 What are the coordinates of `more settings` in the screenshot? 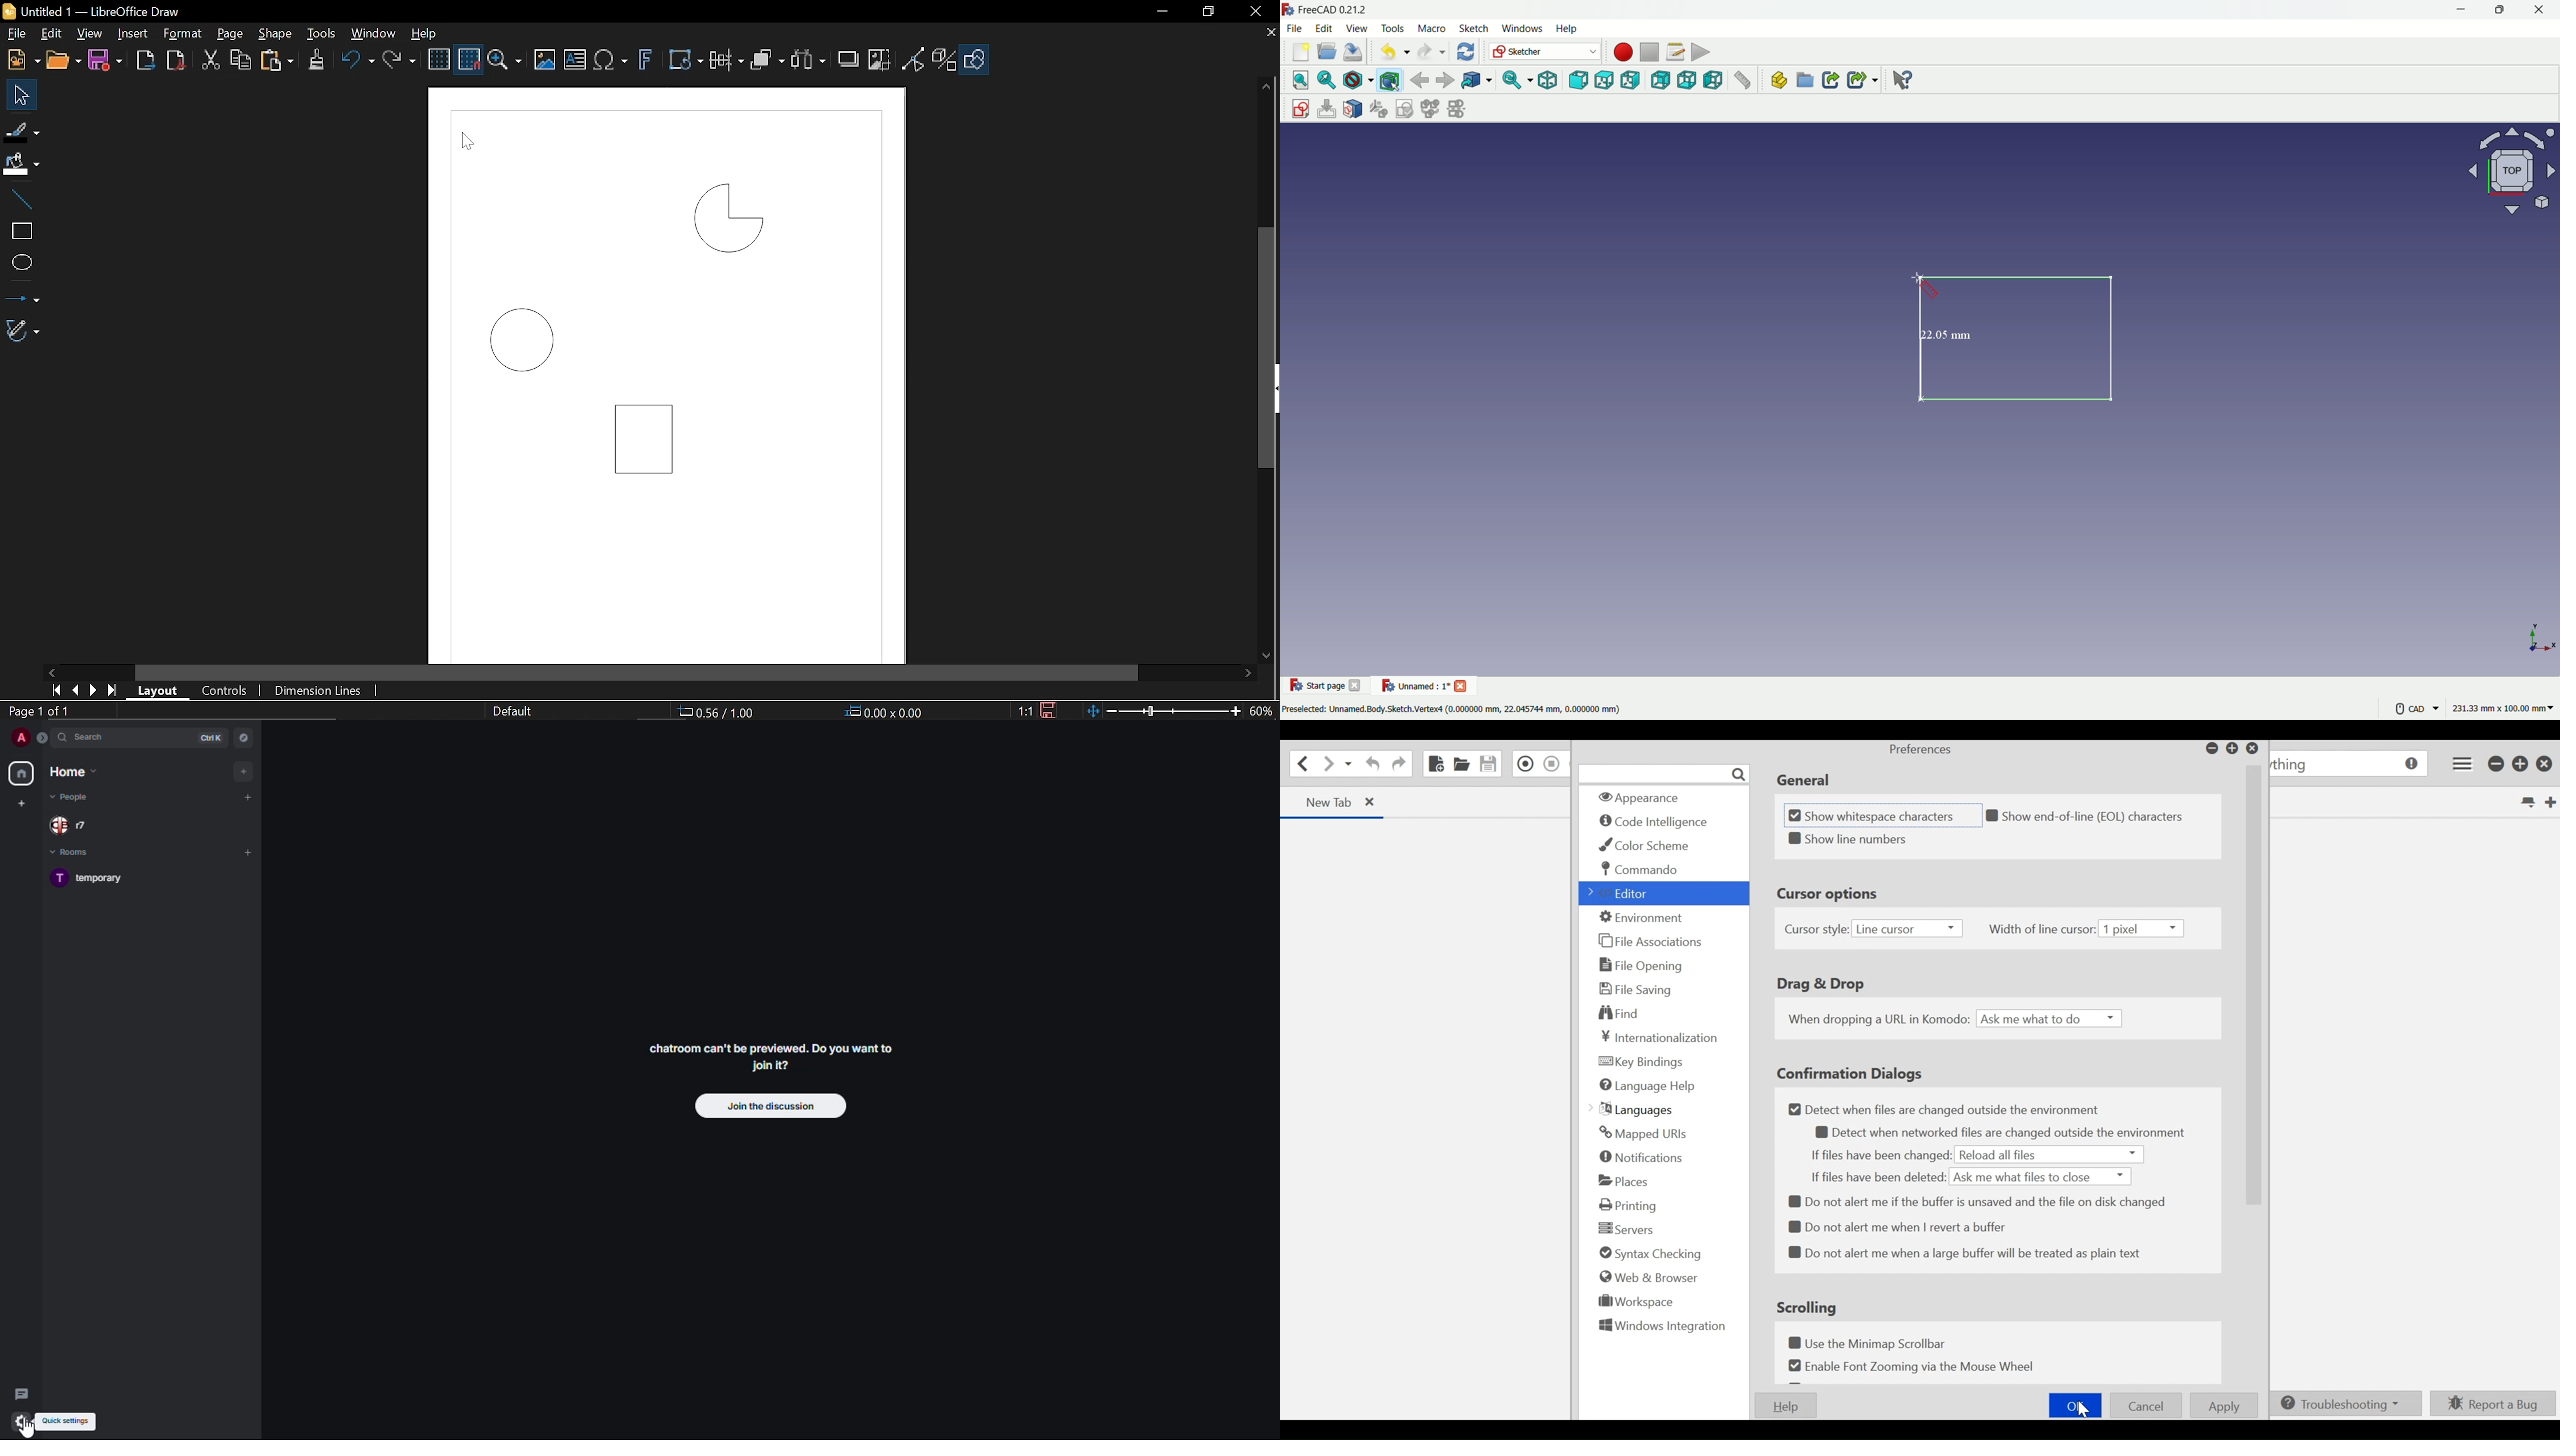 It's located at (2413, 708).